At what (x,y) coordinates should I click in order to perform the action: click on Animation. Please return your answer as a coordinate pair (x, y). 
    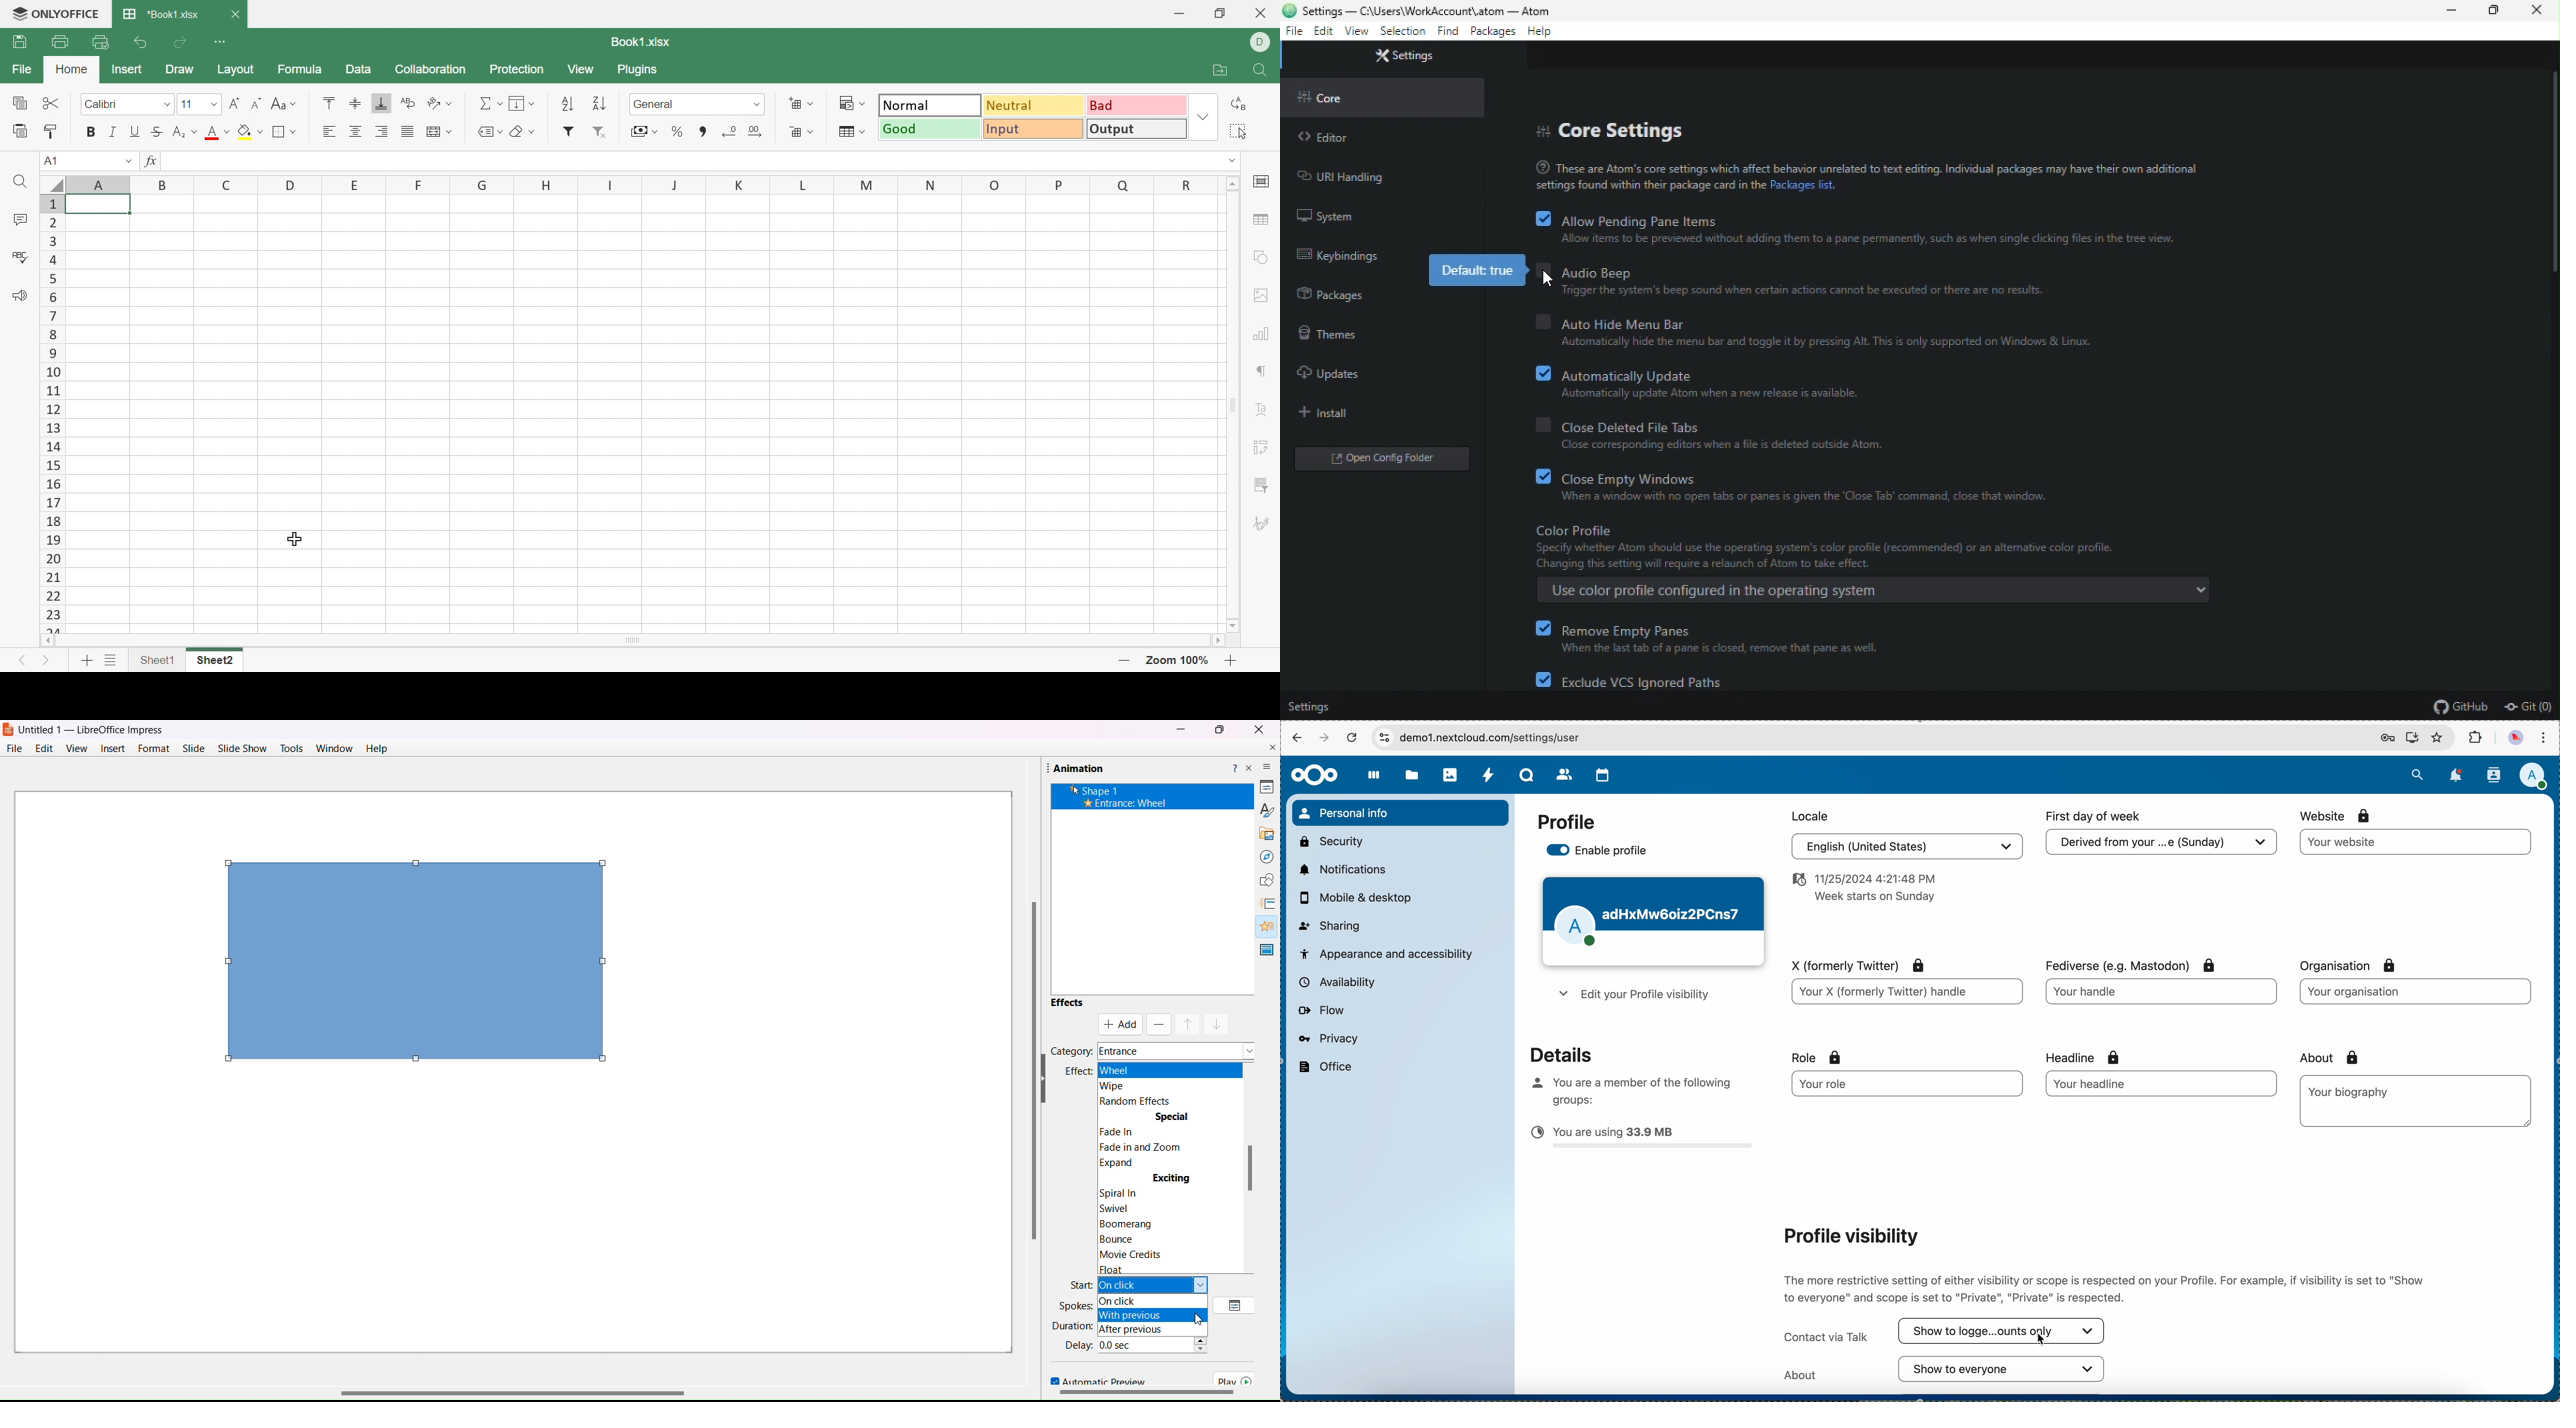
    Looking at the image, I should click on (1074, 769).